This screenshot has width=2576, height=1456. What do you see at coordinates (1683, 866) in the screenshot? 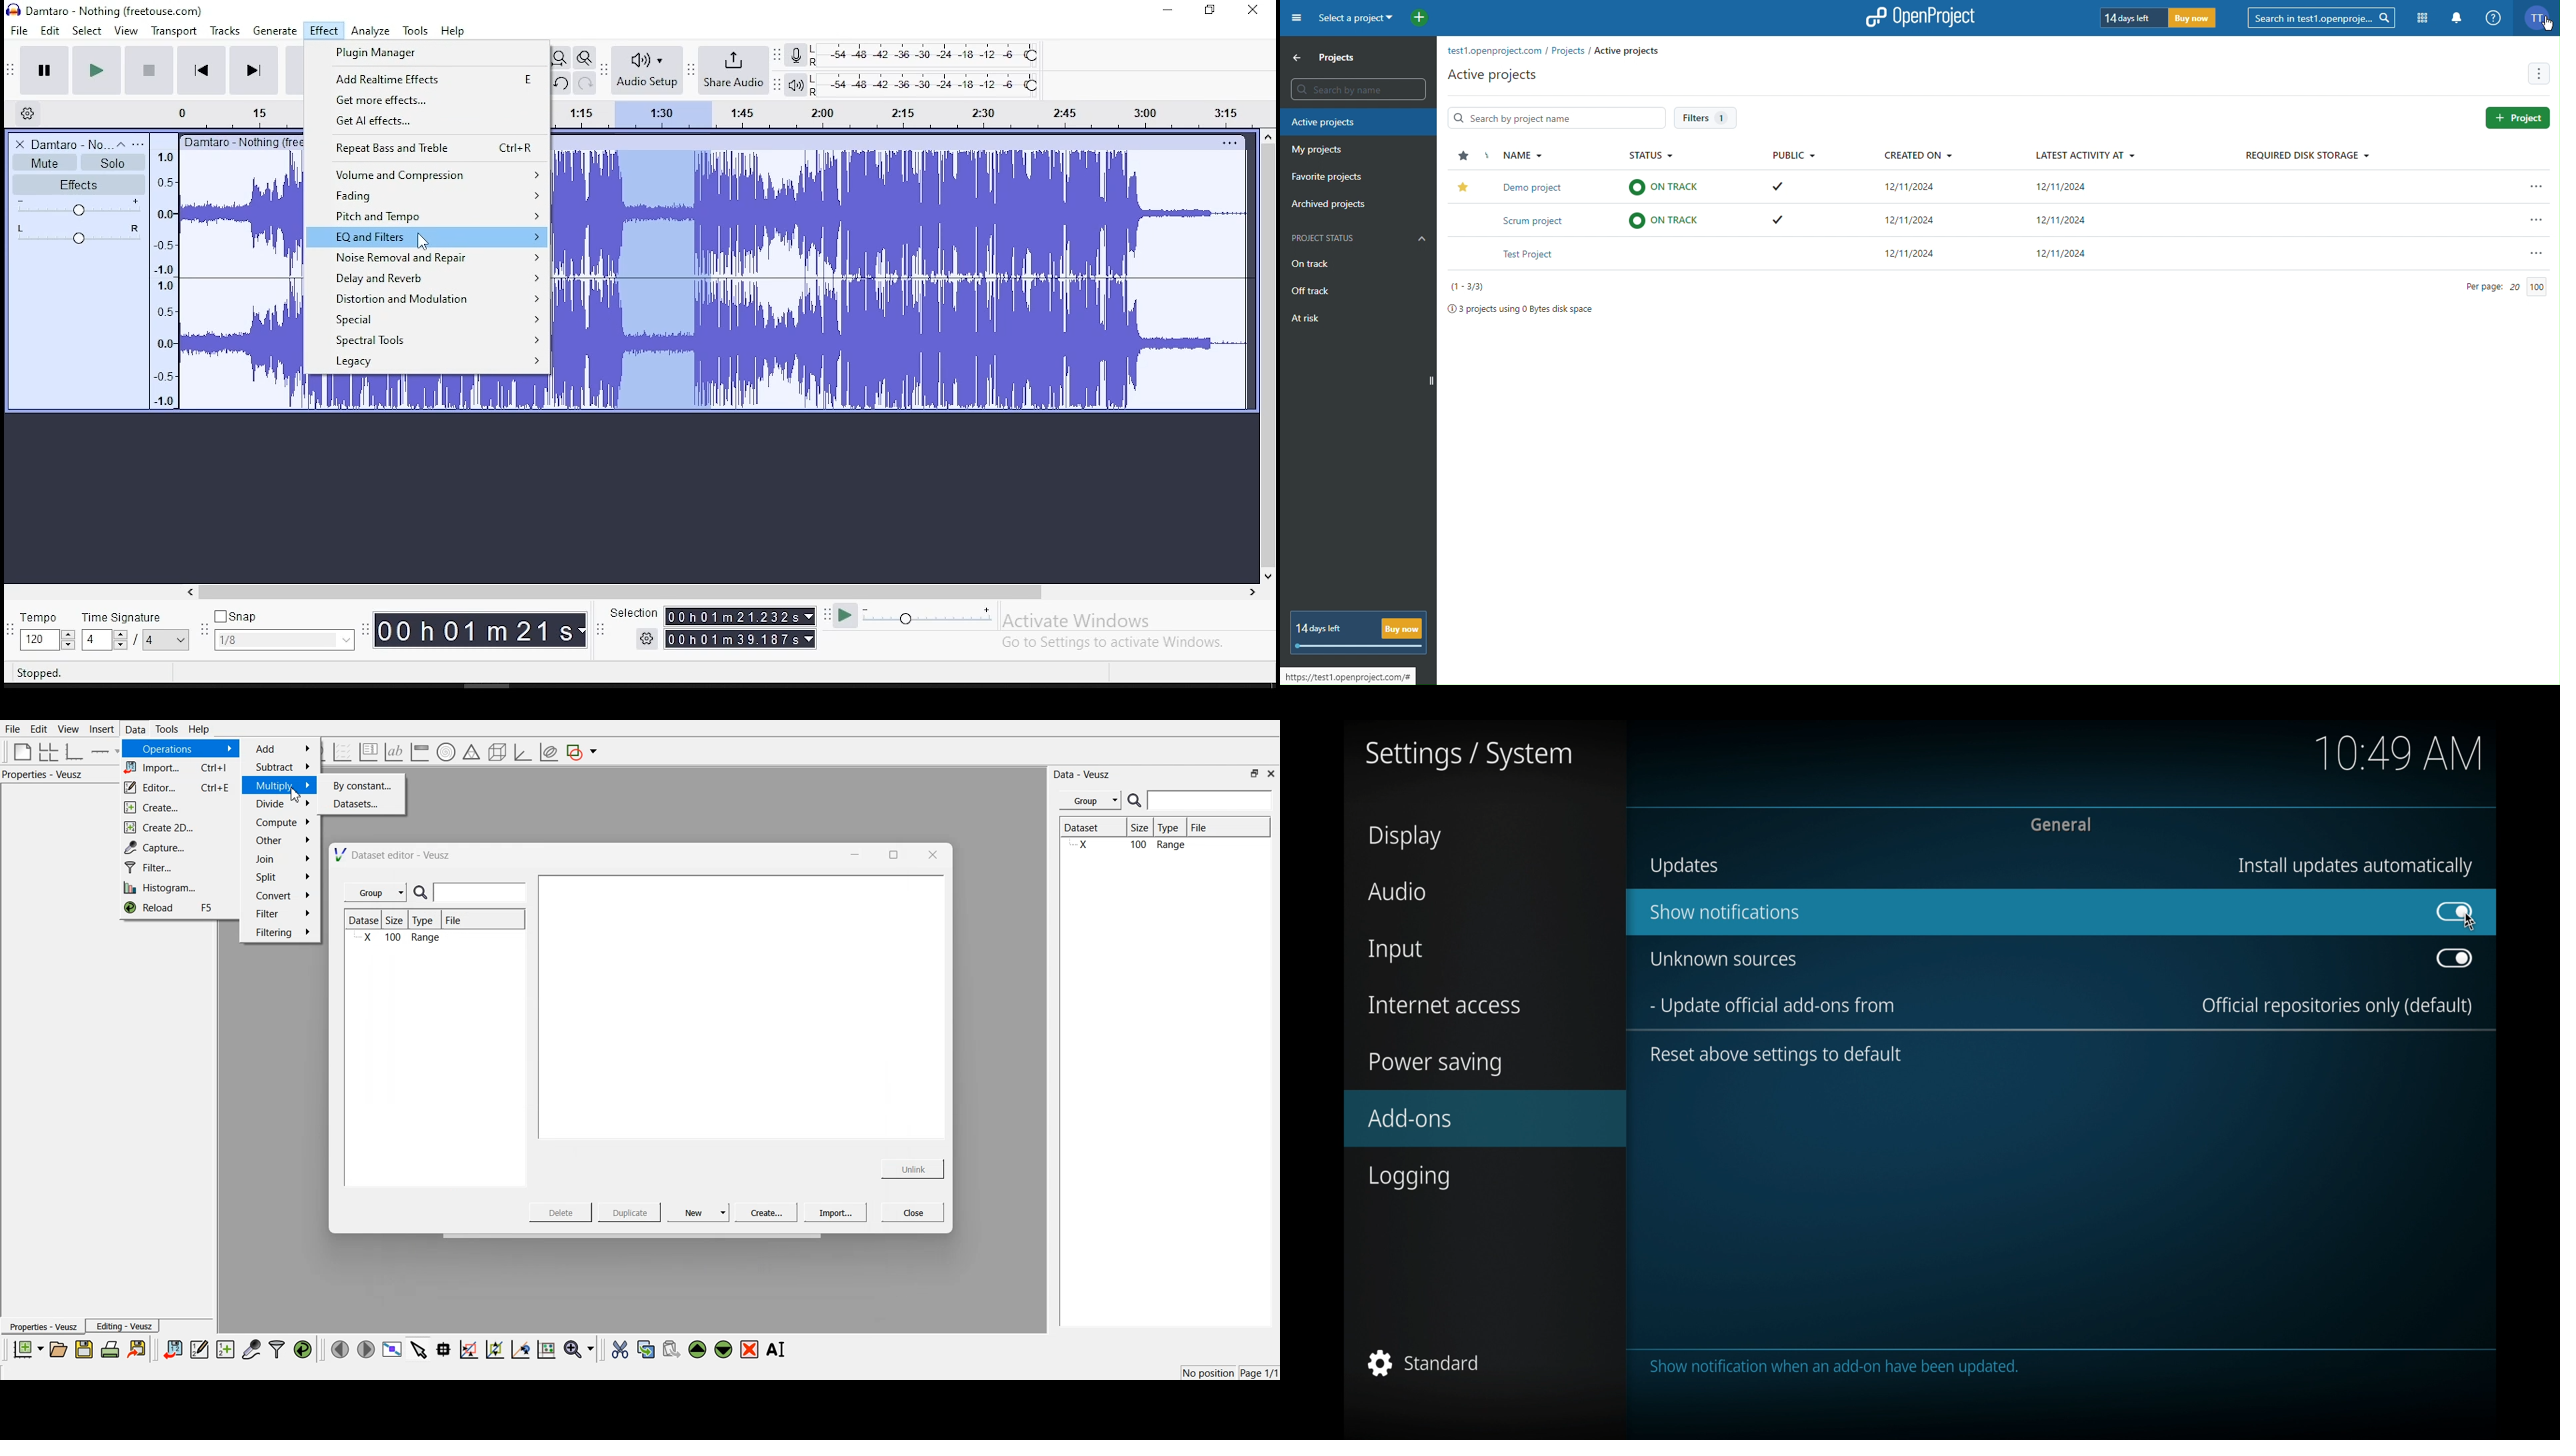
I see `updates` at bounding box center [1683, 866].